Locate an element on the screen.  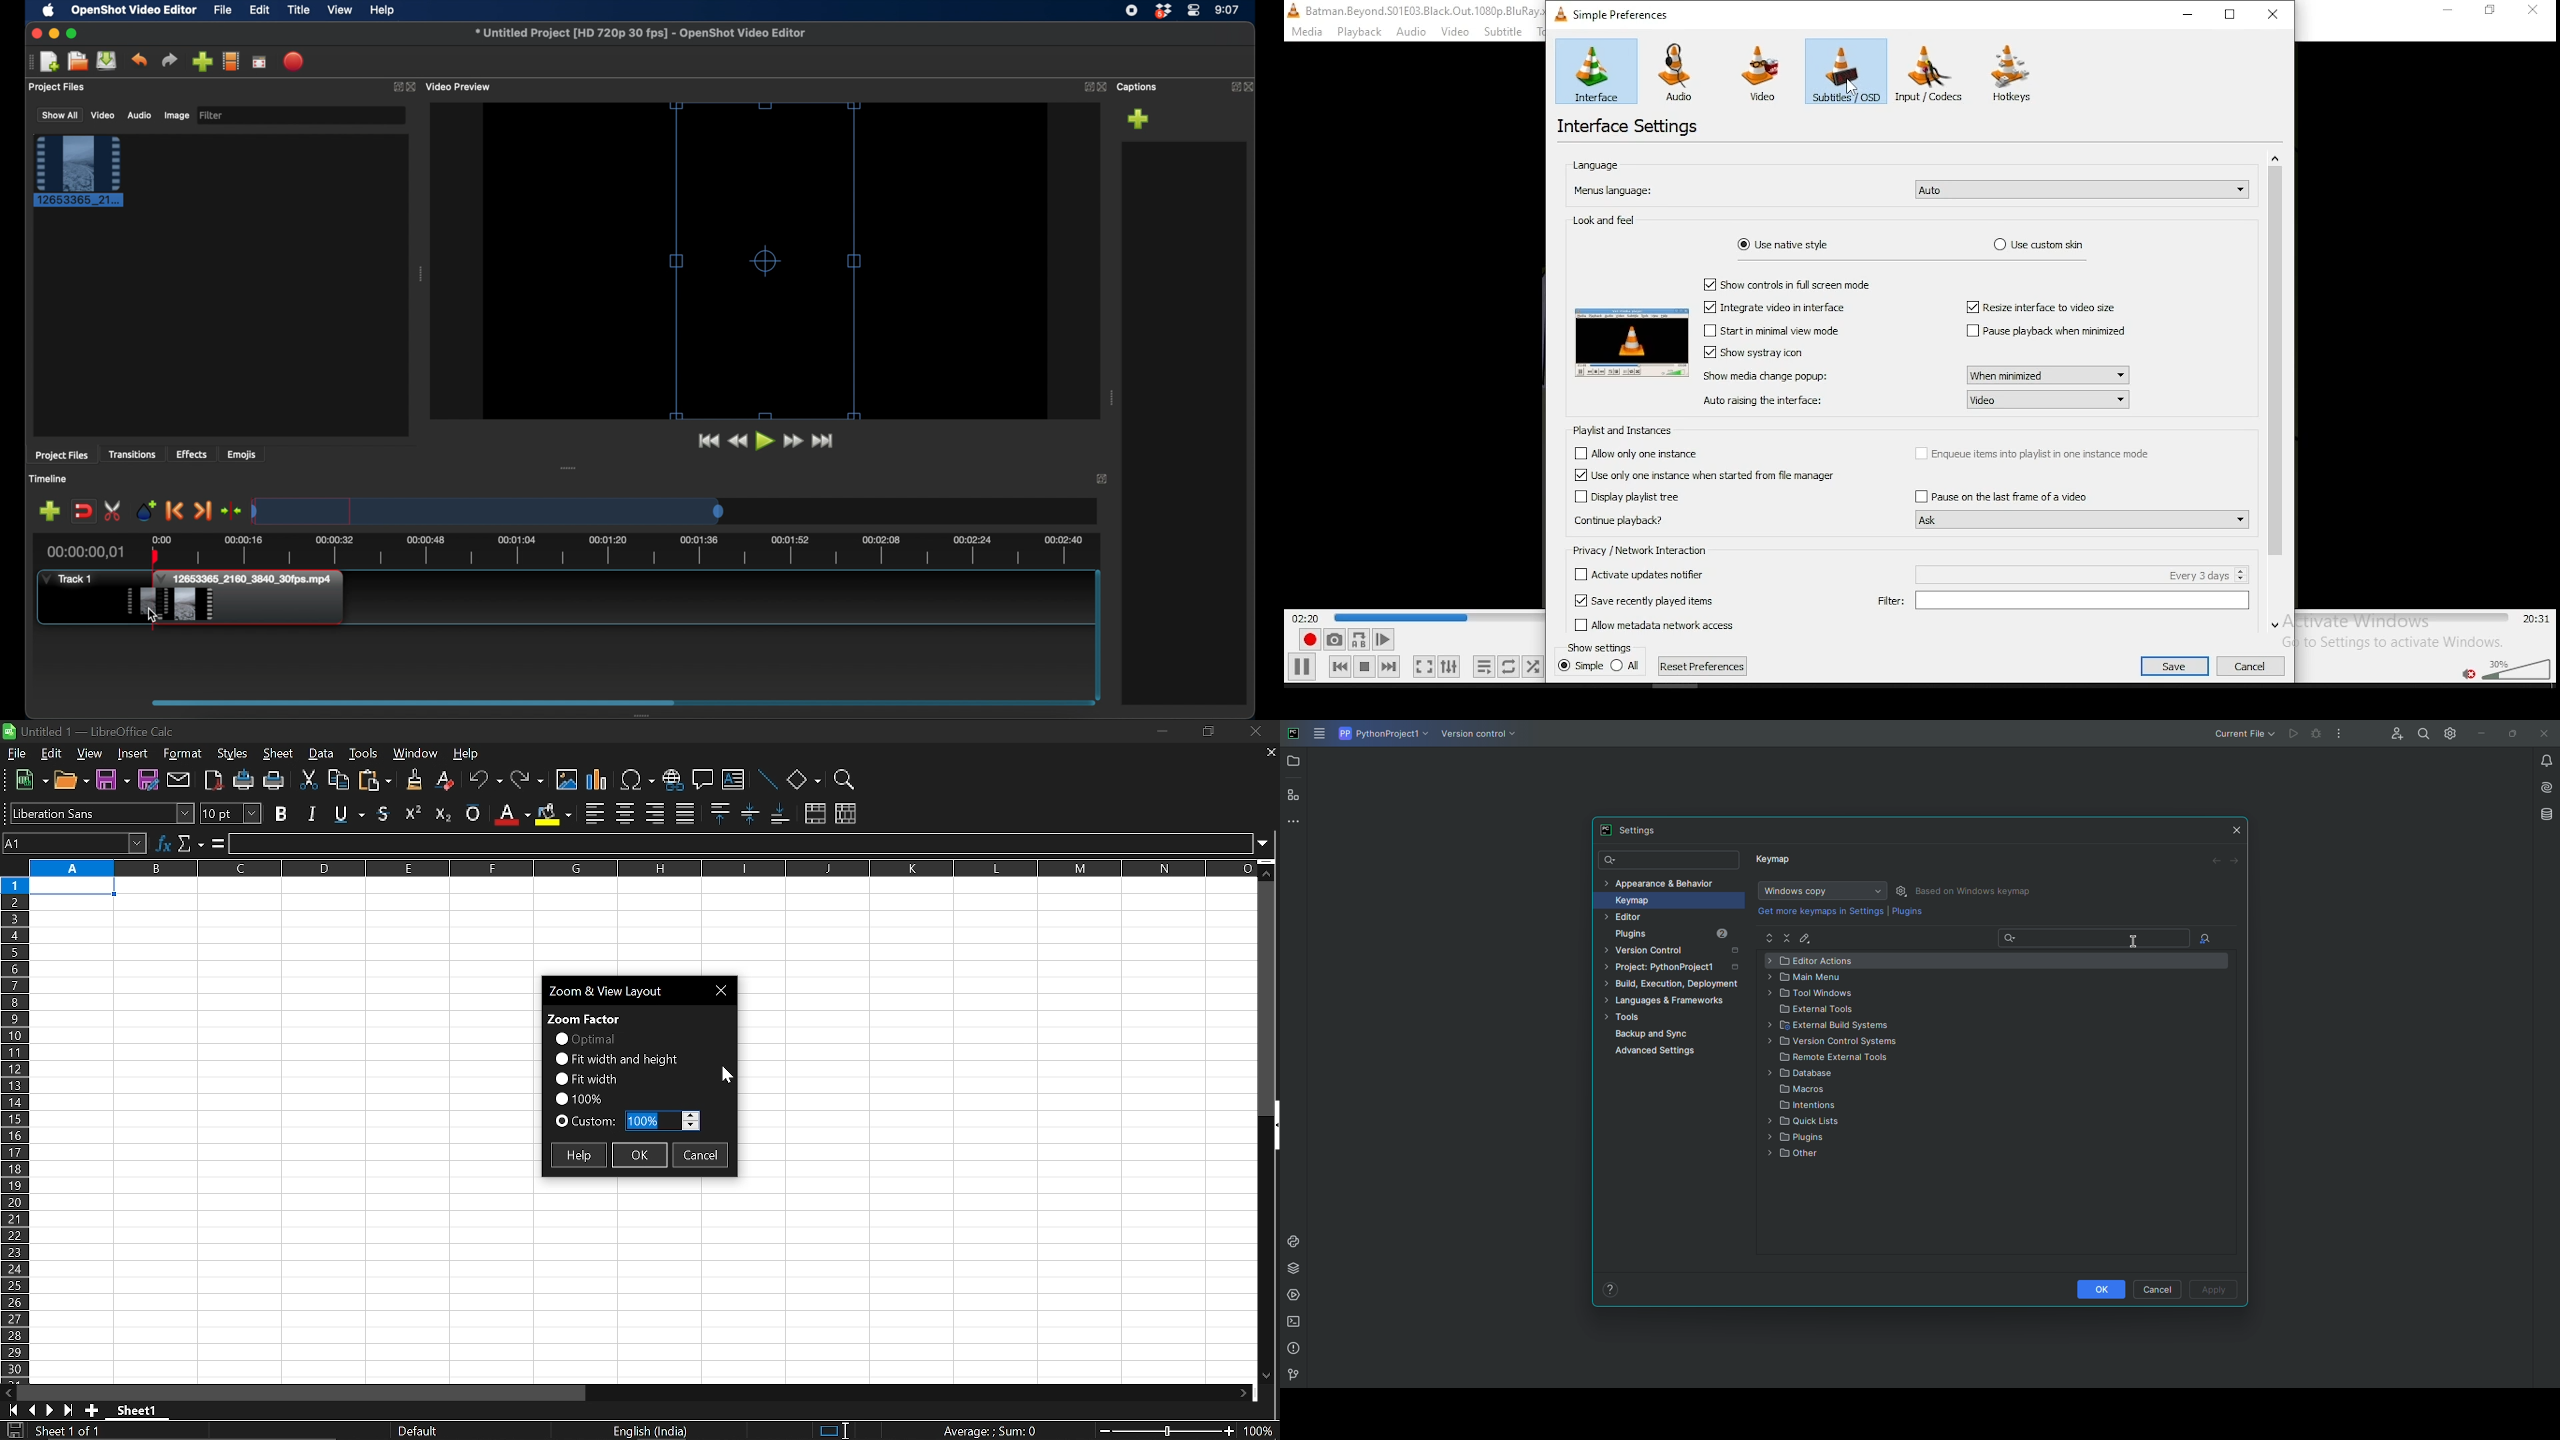
project files is located at coordinates (63, 456).